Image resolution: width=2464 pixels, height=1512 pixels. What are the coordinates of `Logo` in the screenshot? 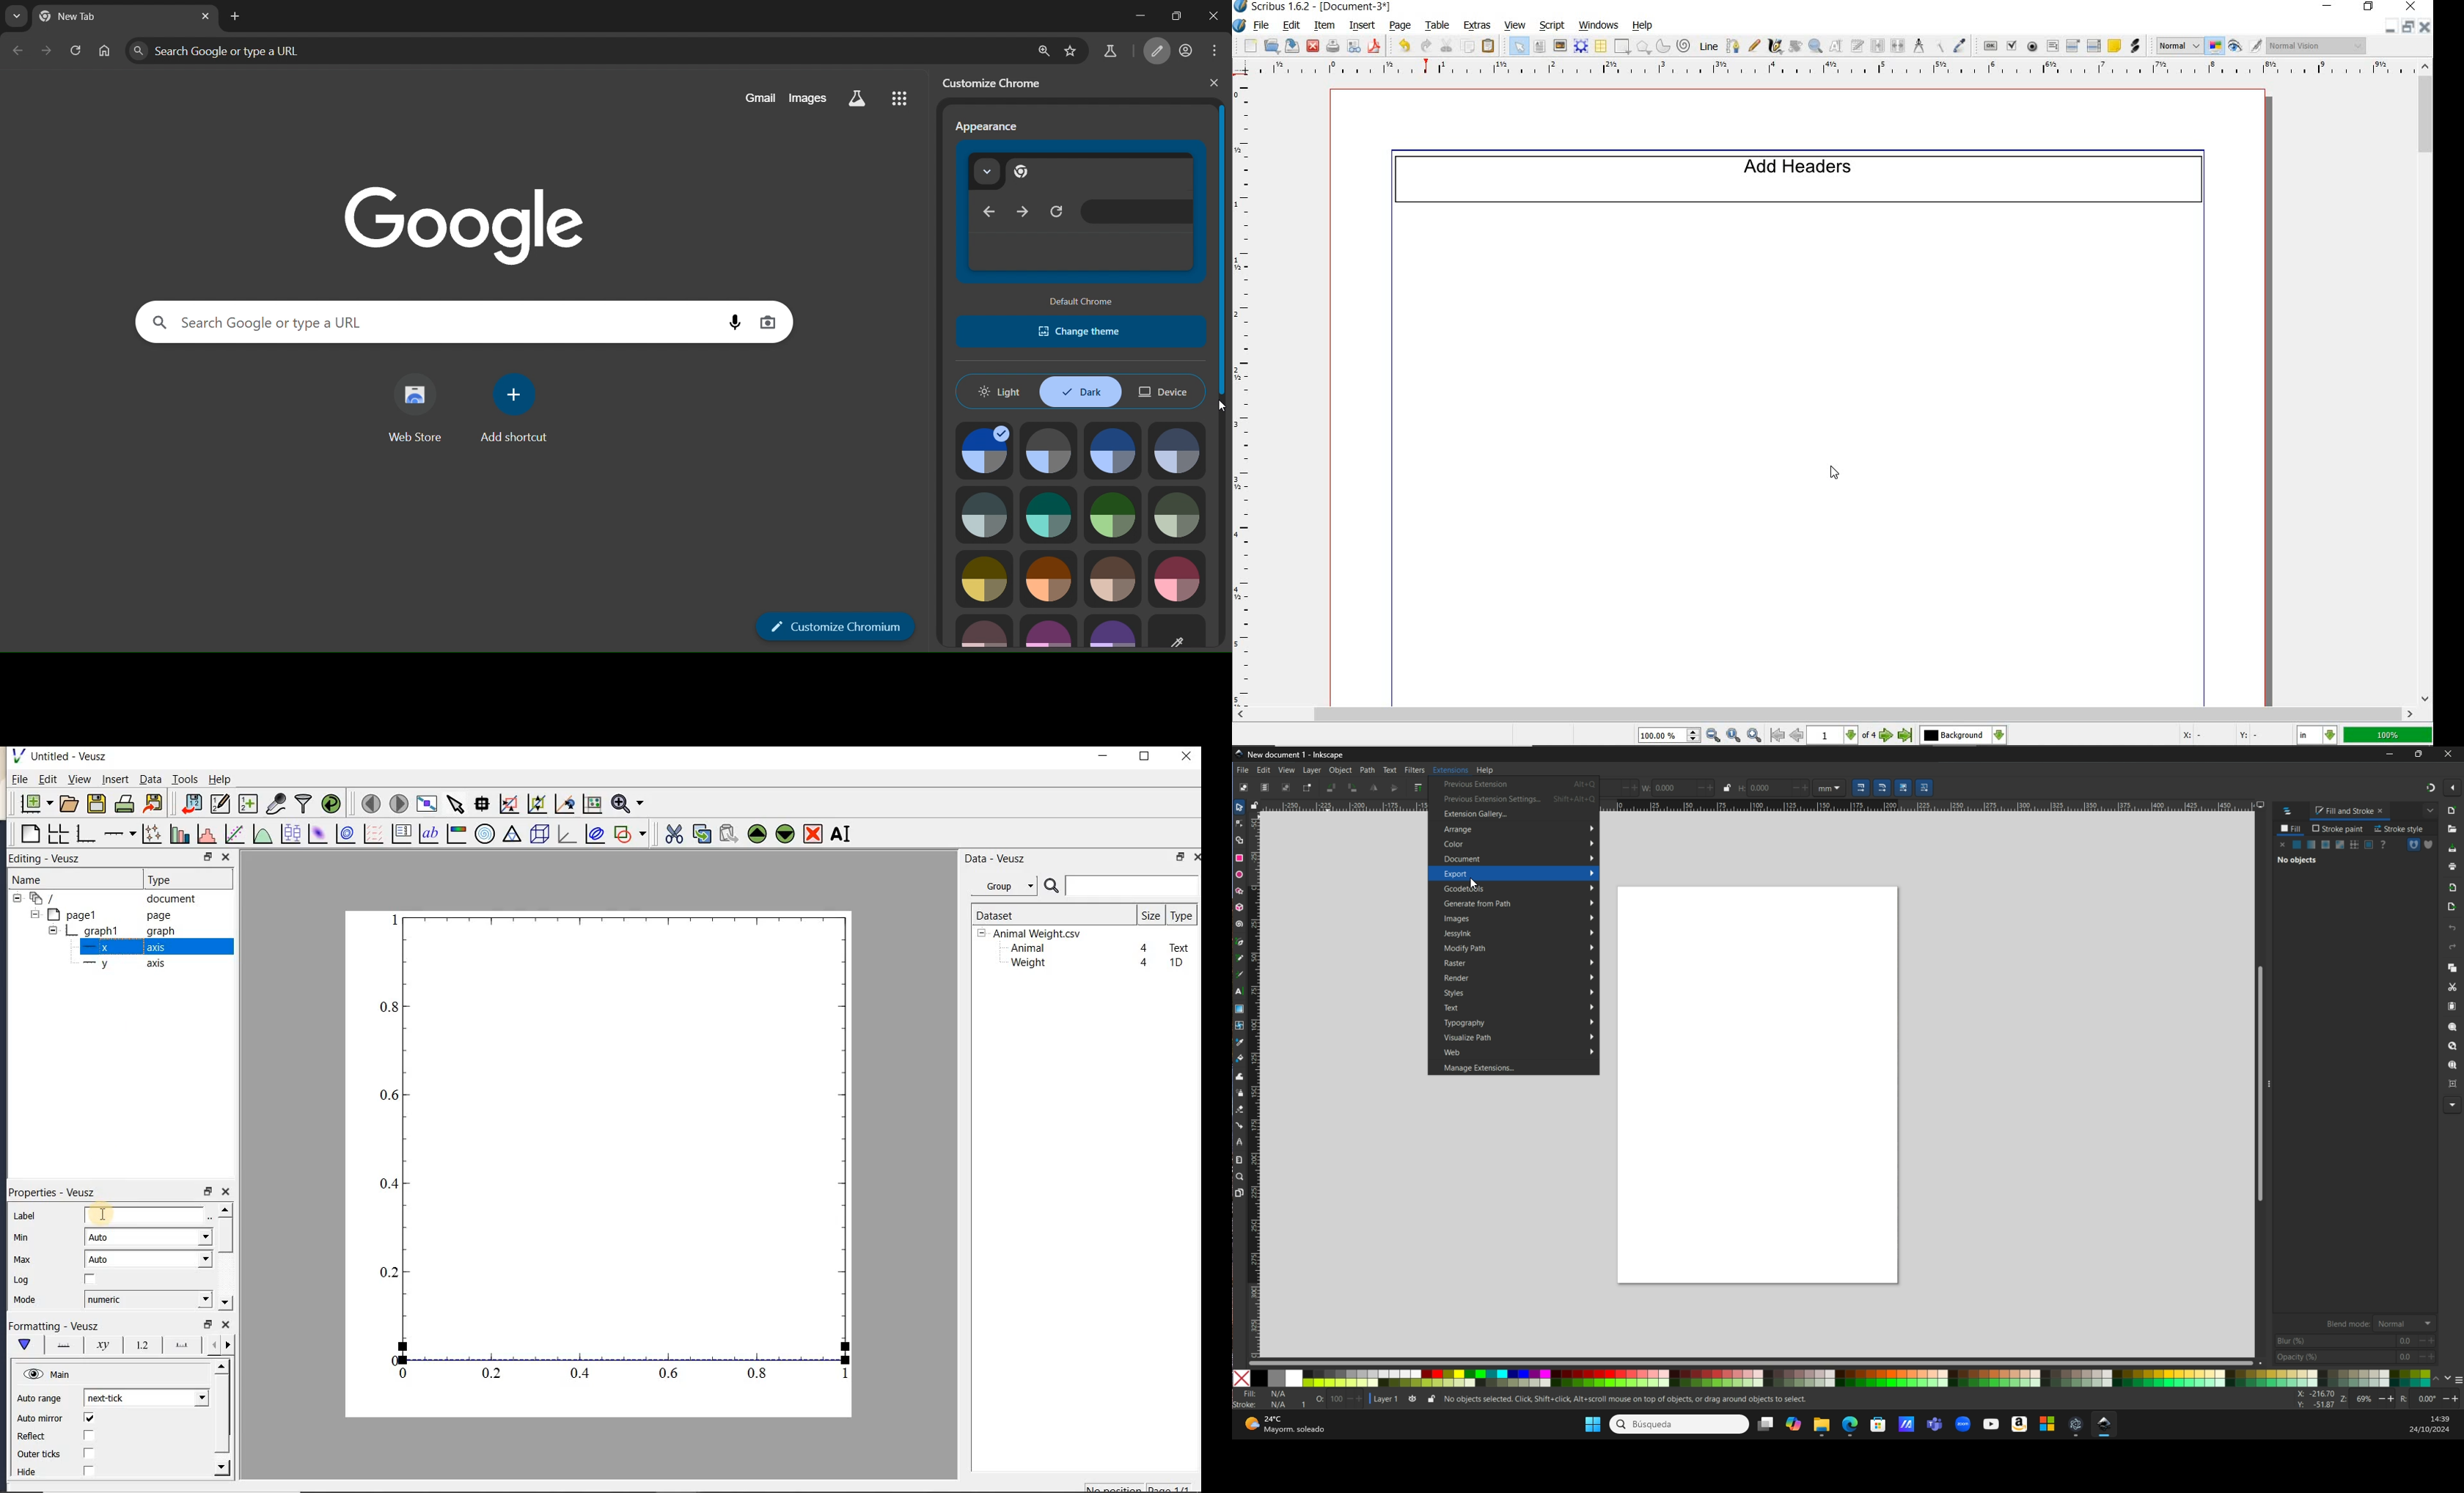 It's located at (2291, 811).